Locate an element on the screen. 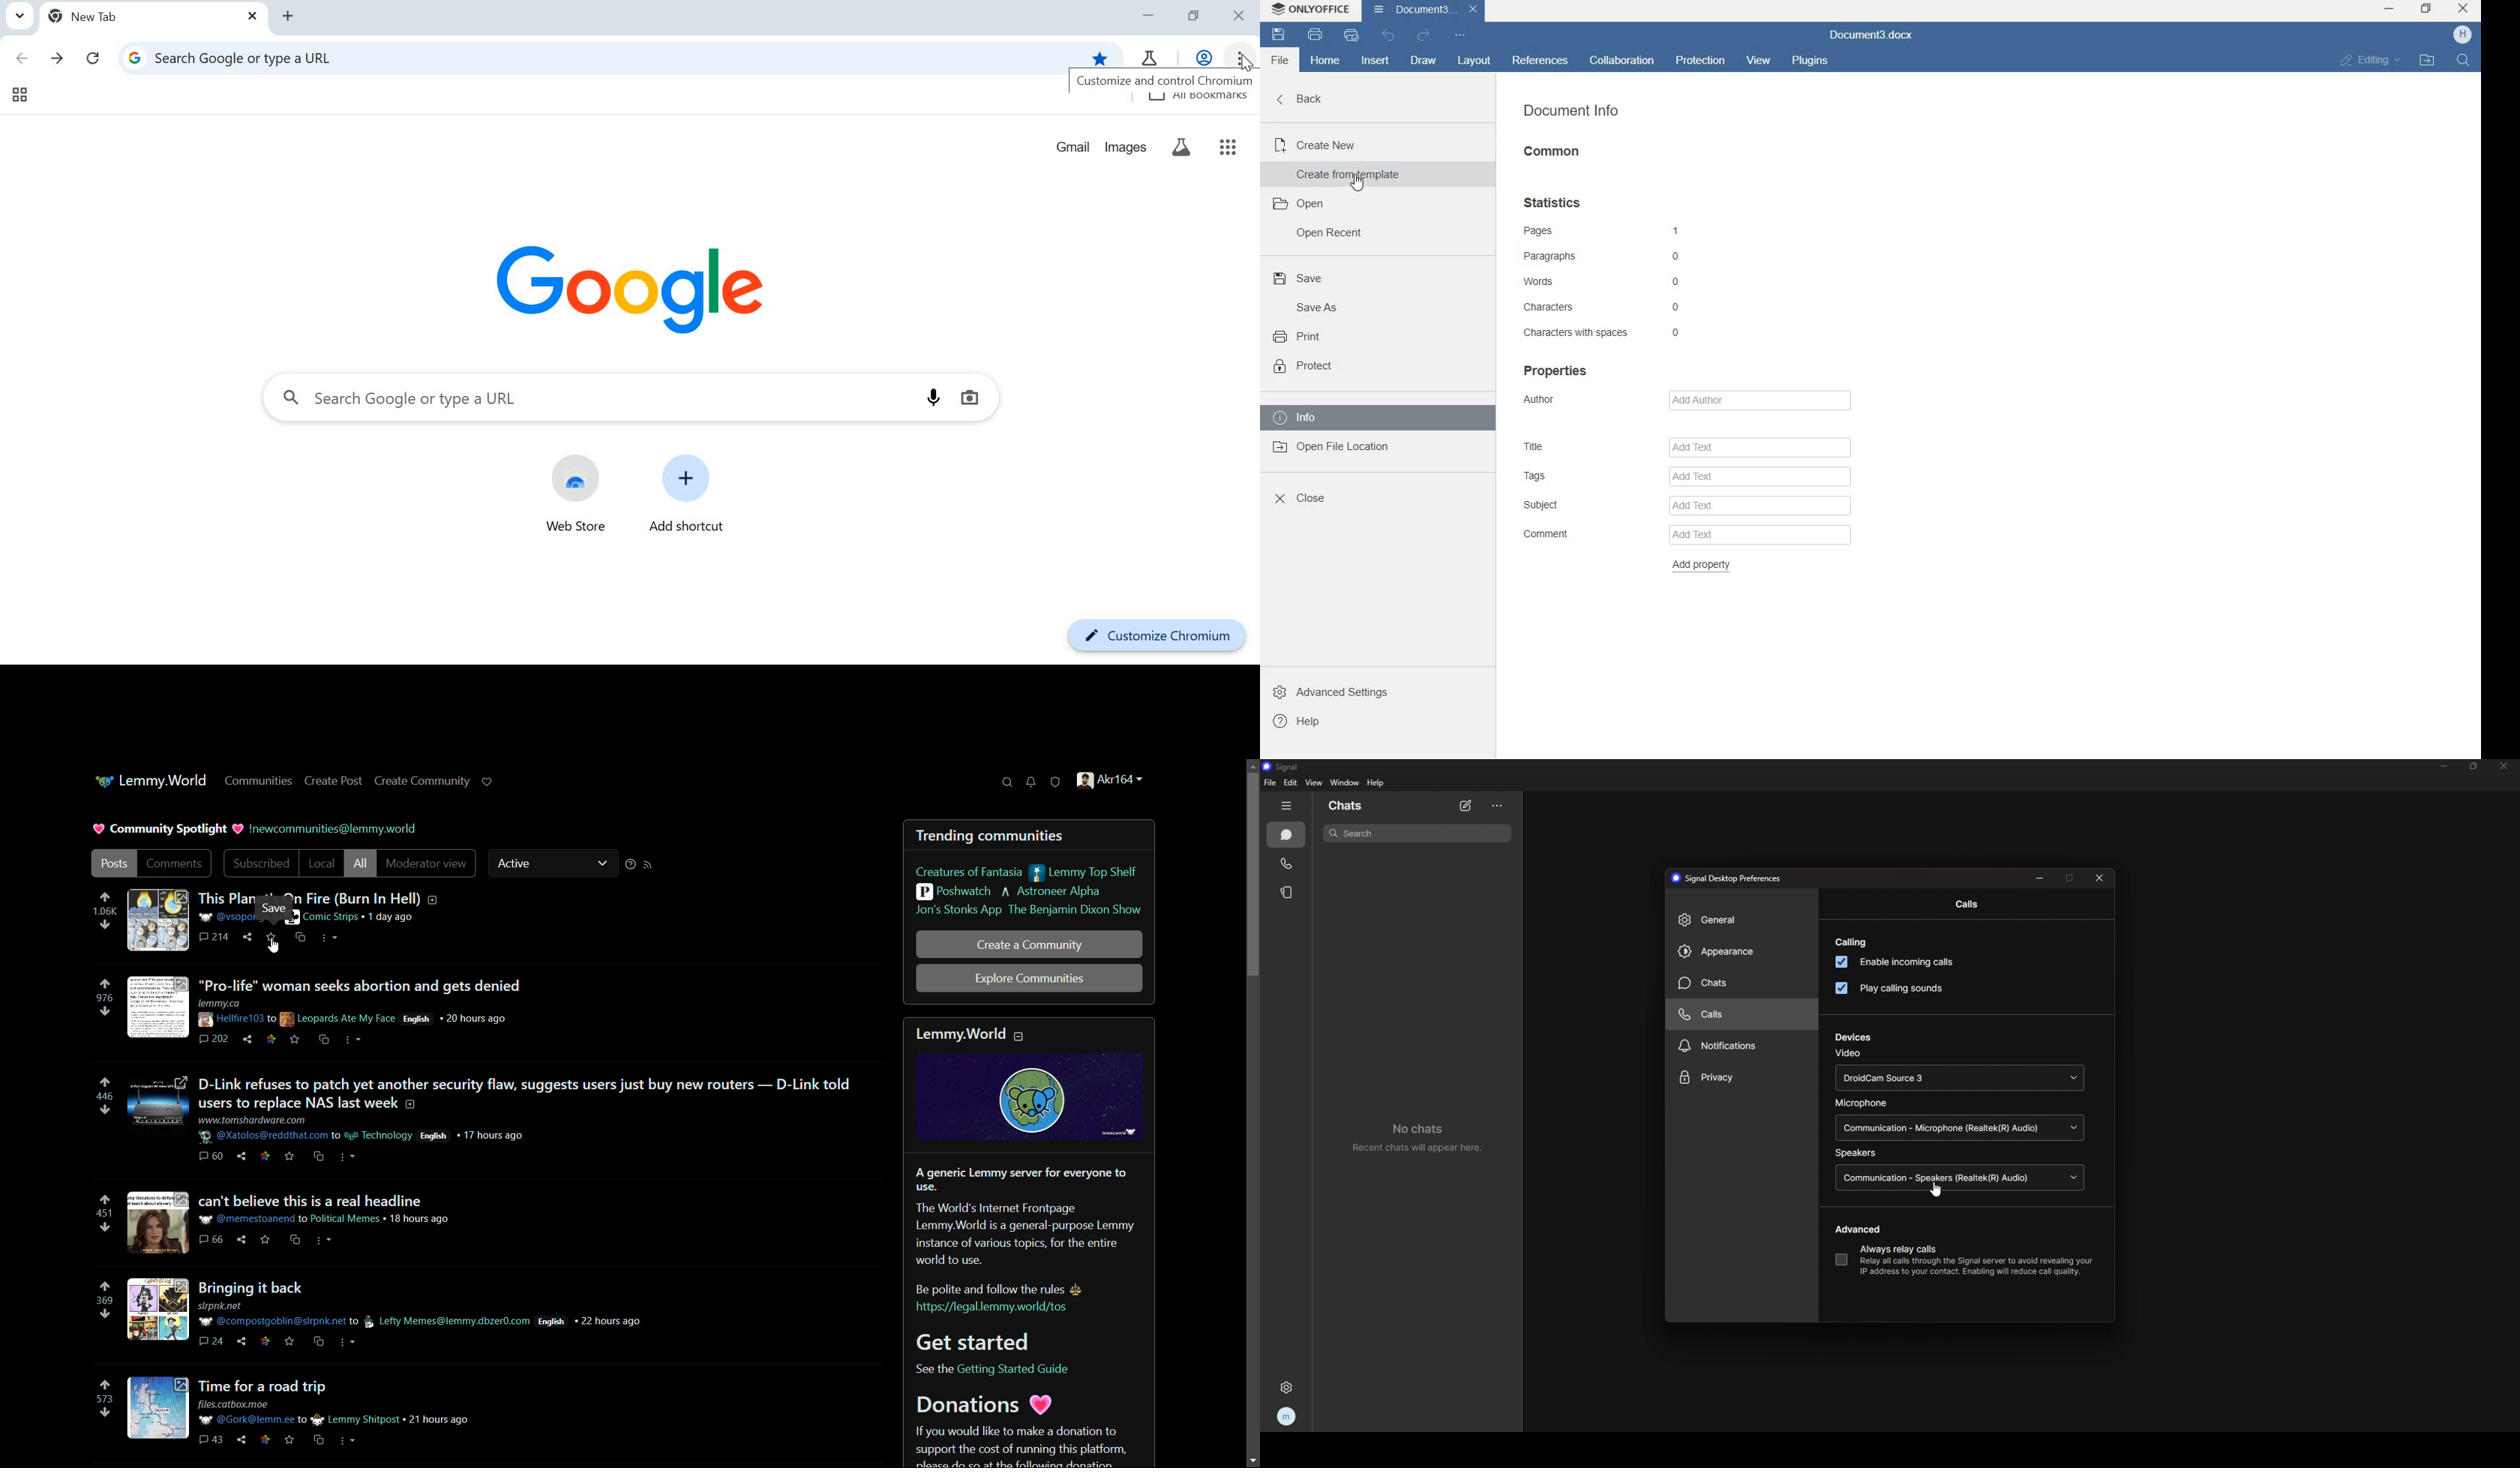  restore is located at coordinates (2428, 9).